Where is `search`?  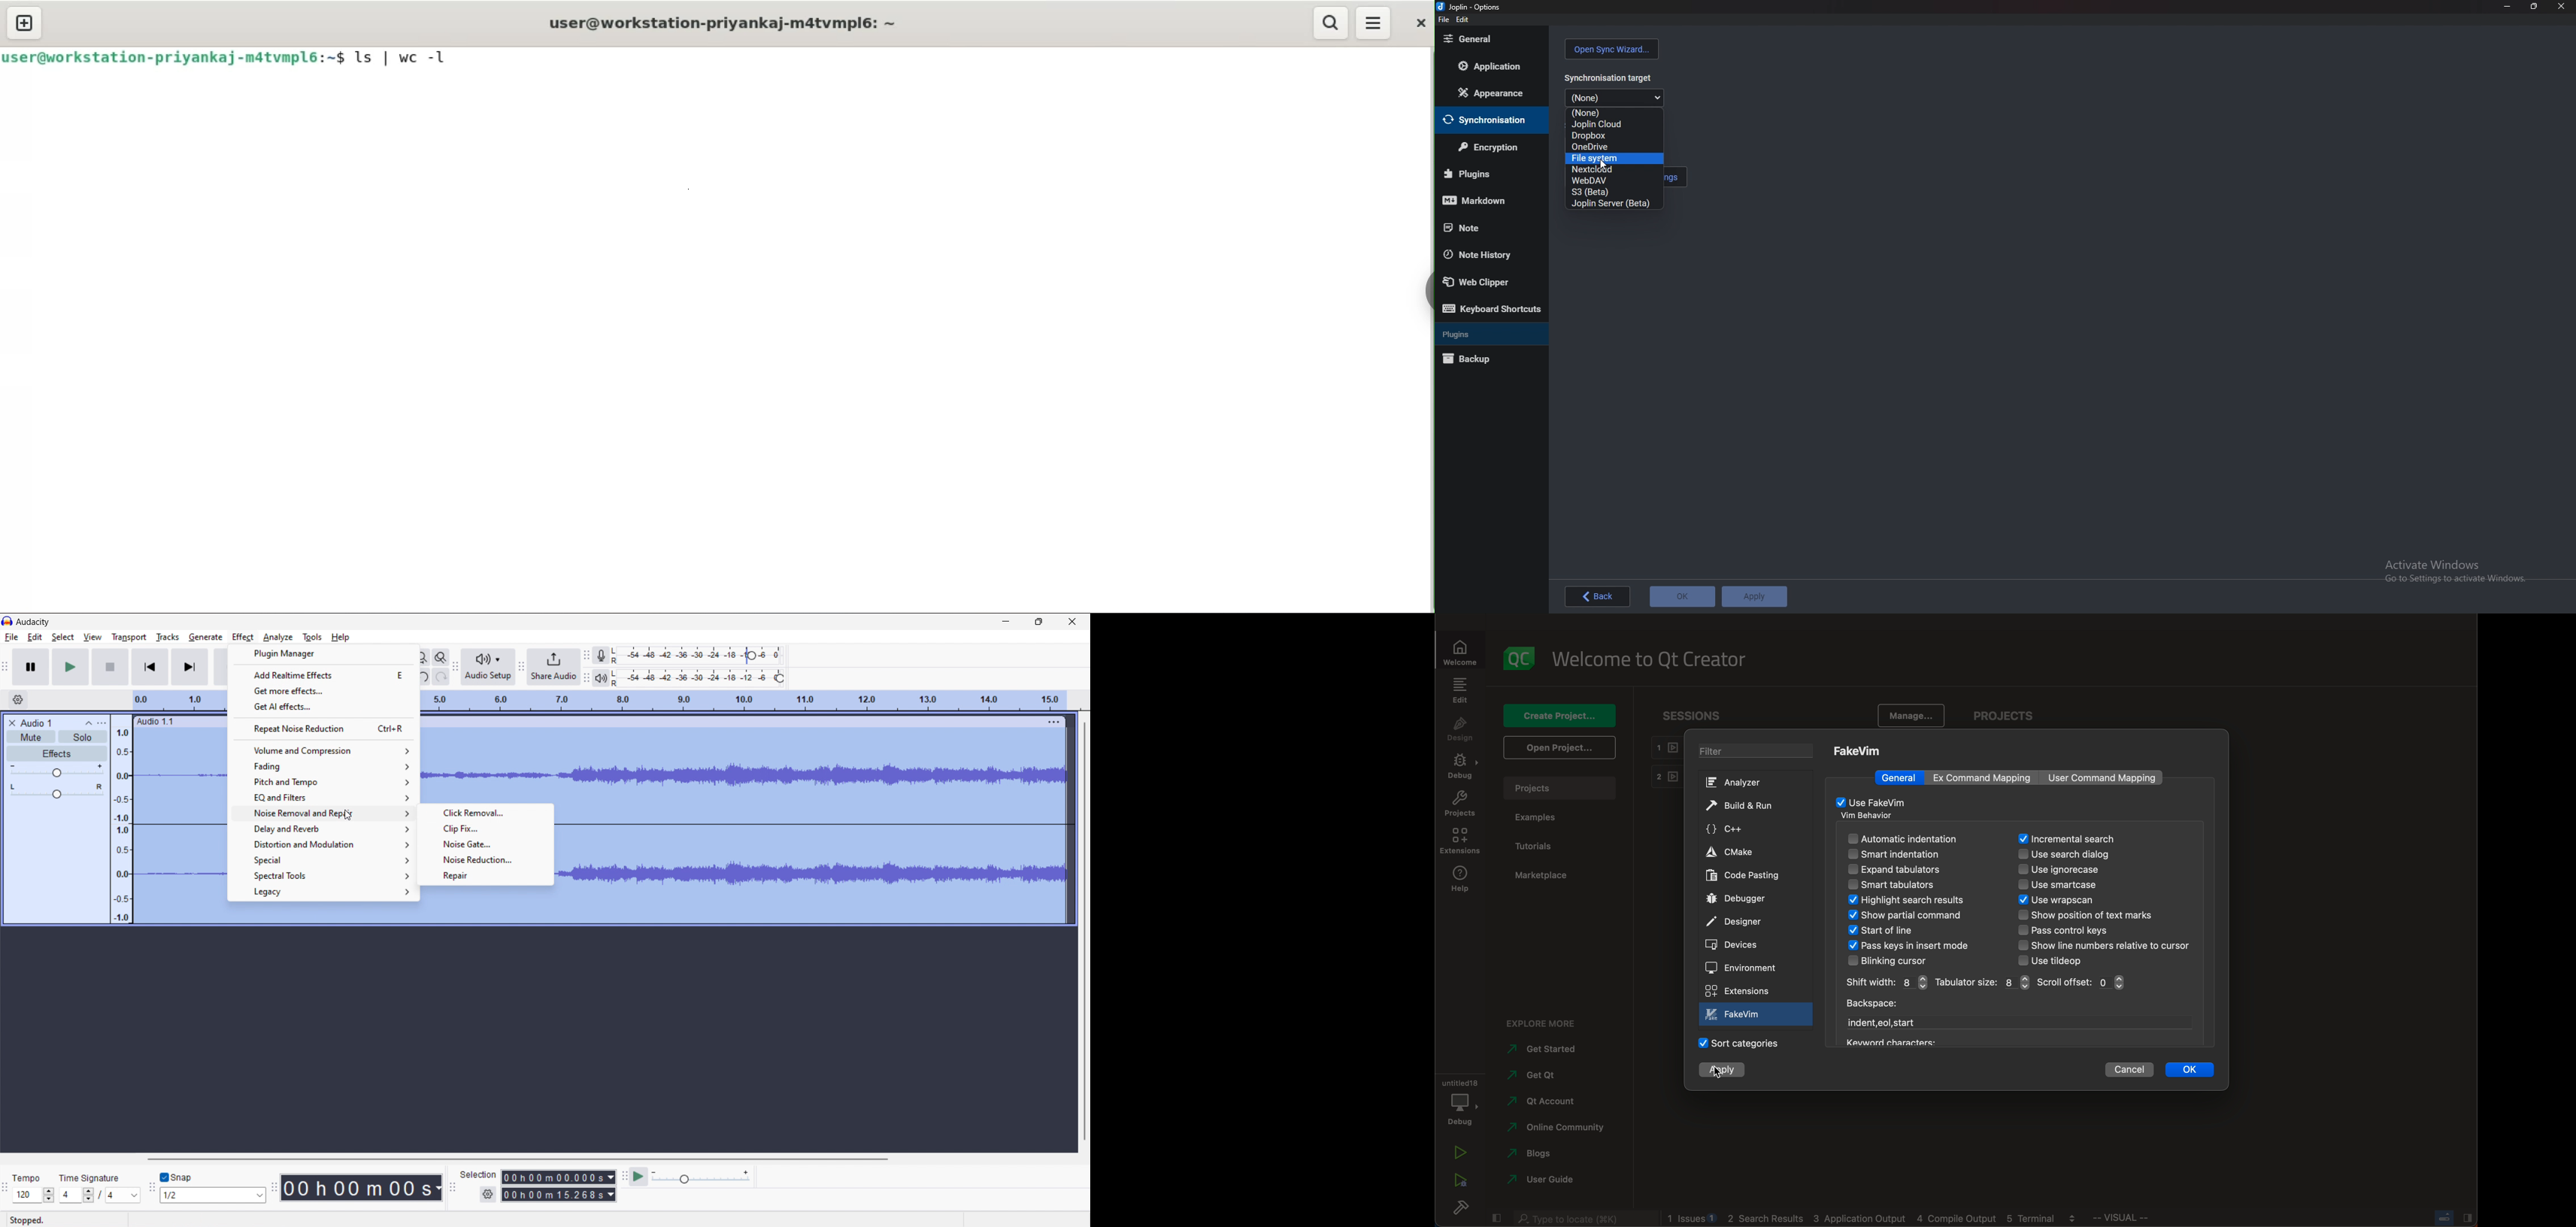 search is located at coordinates (2067, 839).